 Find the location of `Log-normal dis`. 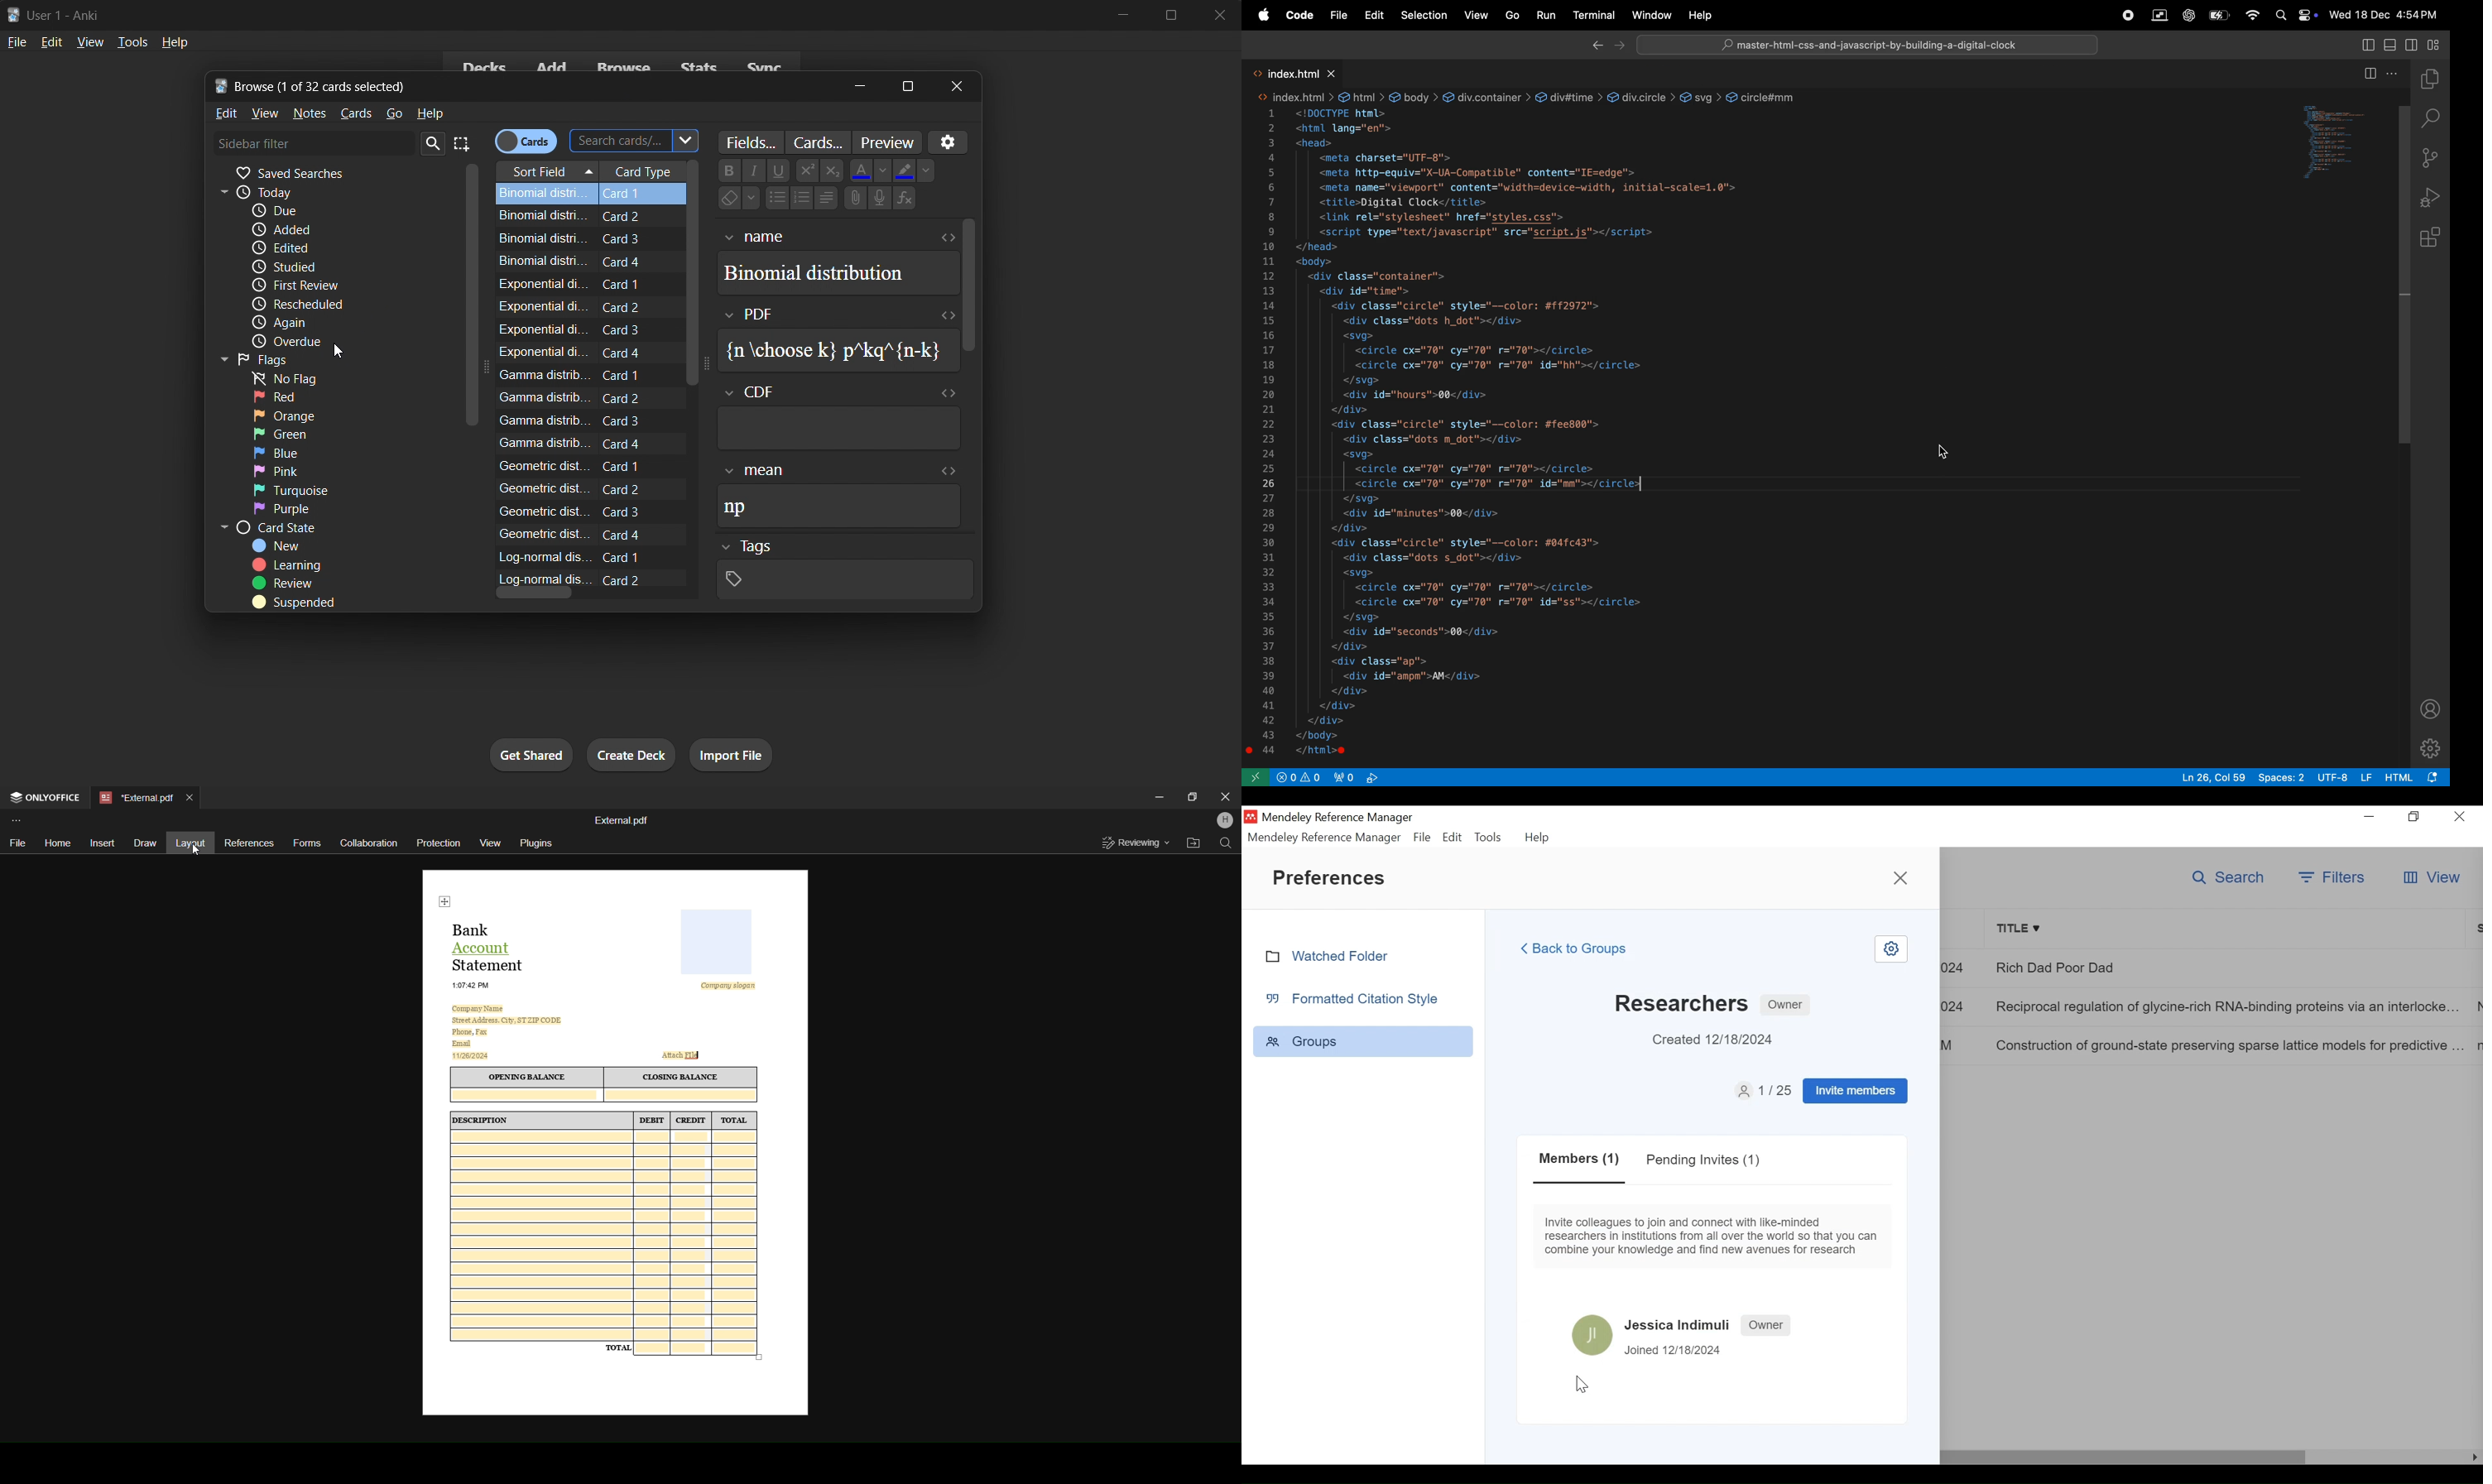

Log-normal dis is located at coordinates (545, 579).